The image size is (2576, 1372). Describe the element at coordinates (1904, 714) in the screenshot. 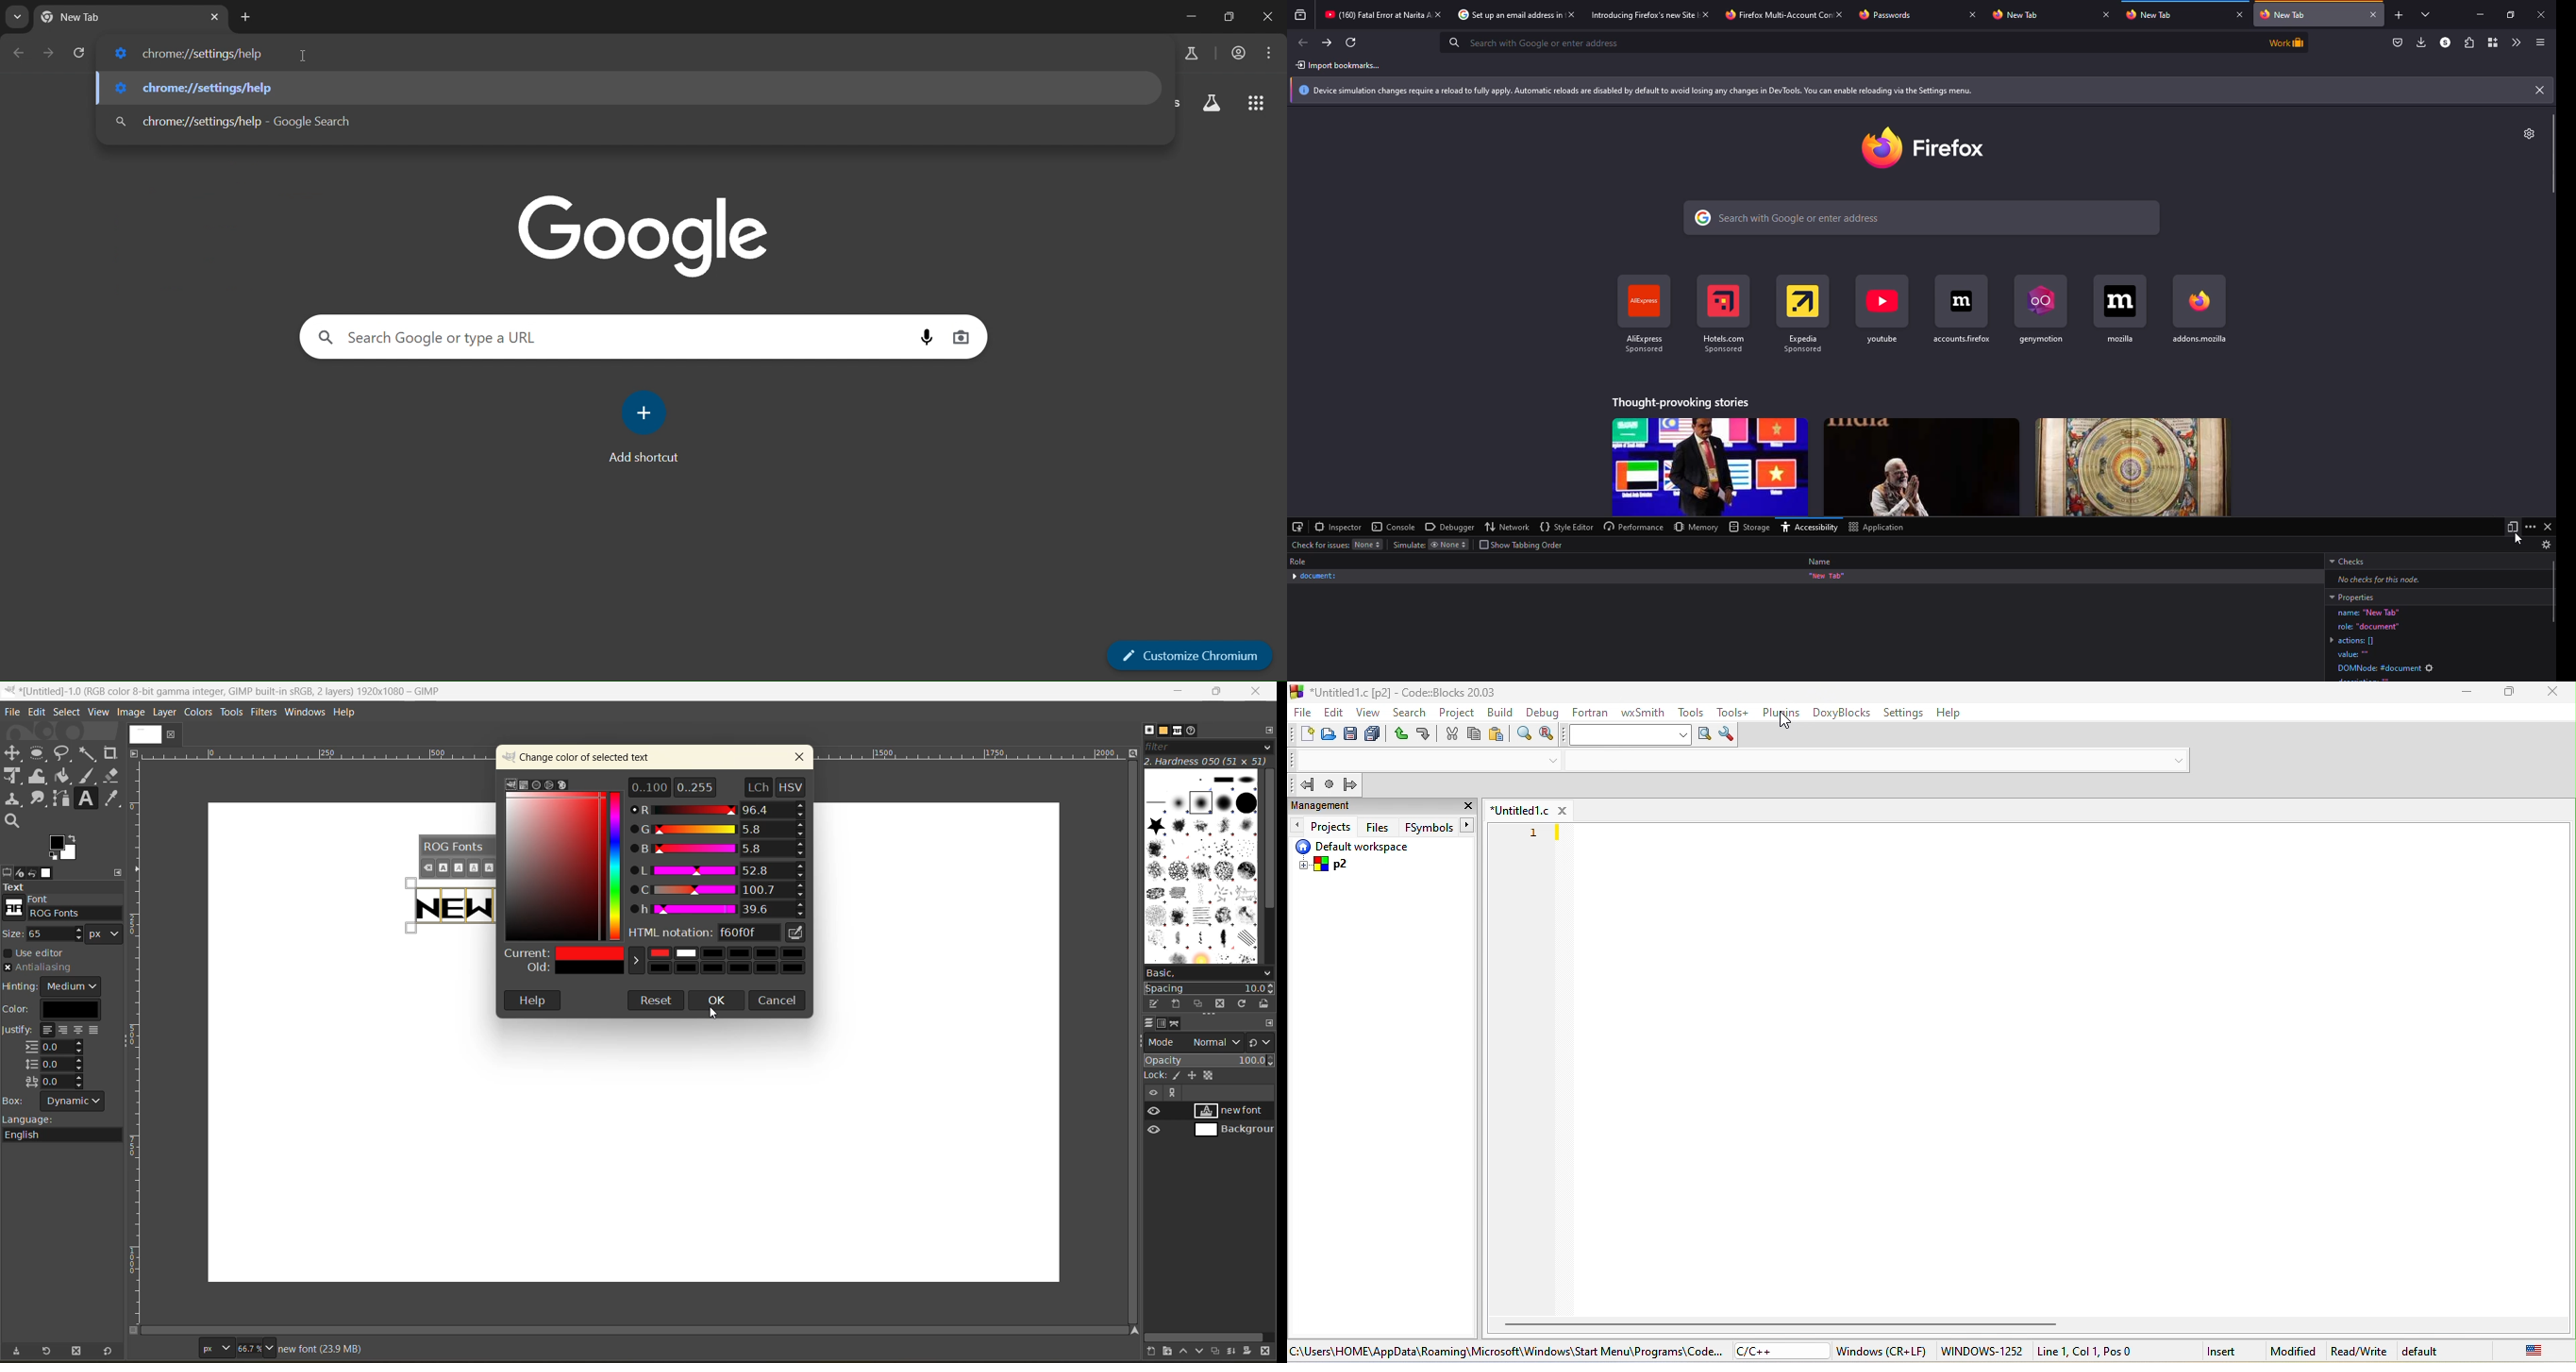

I see `settings` at that location.